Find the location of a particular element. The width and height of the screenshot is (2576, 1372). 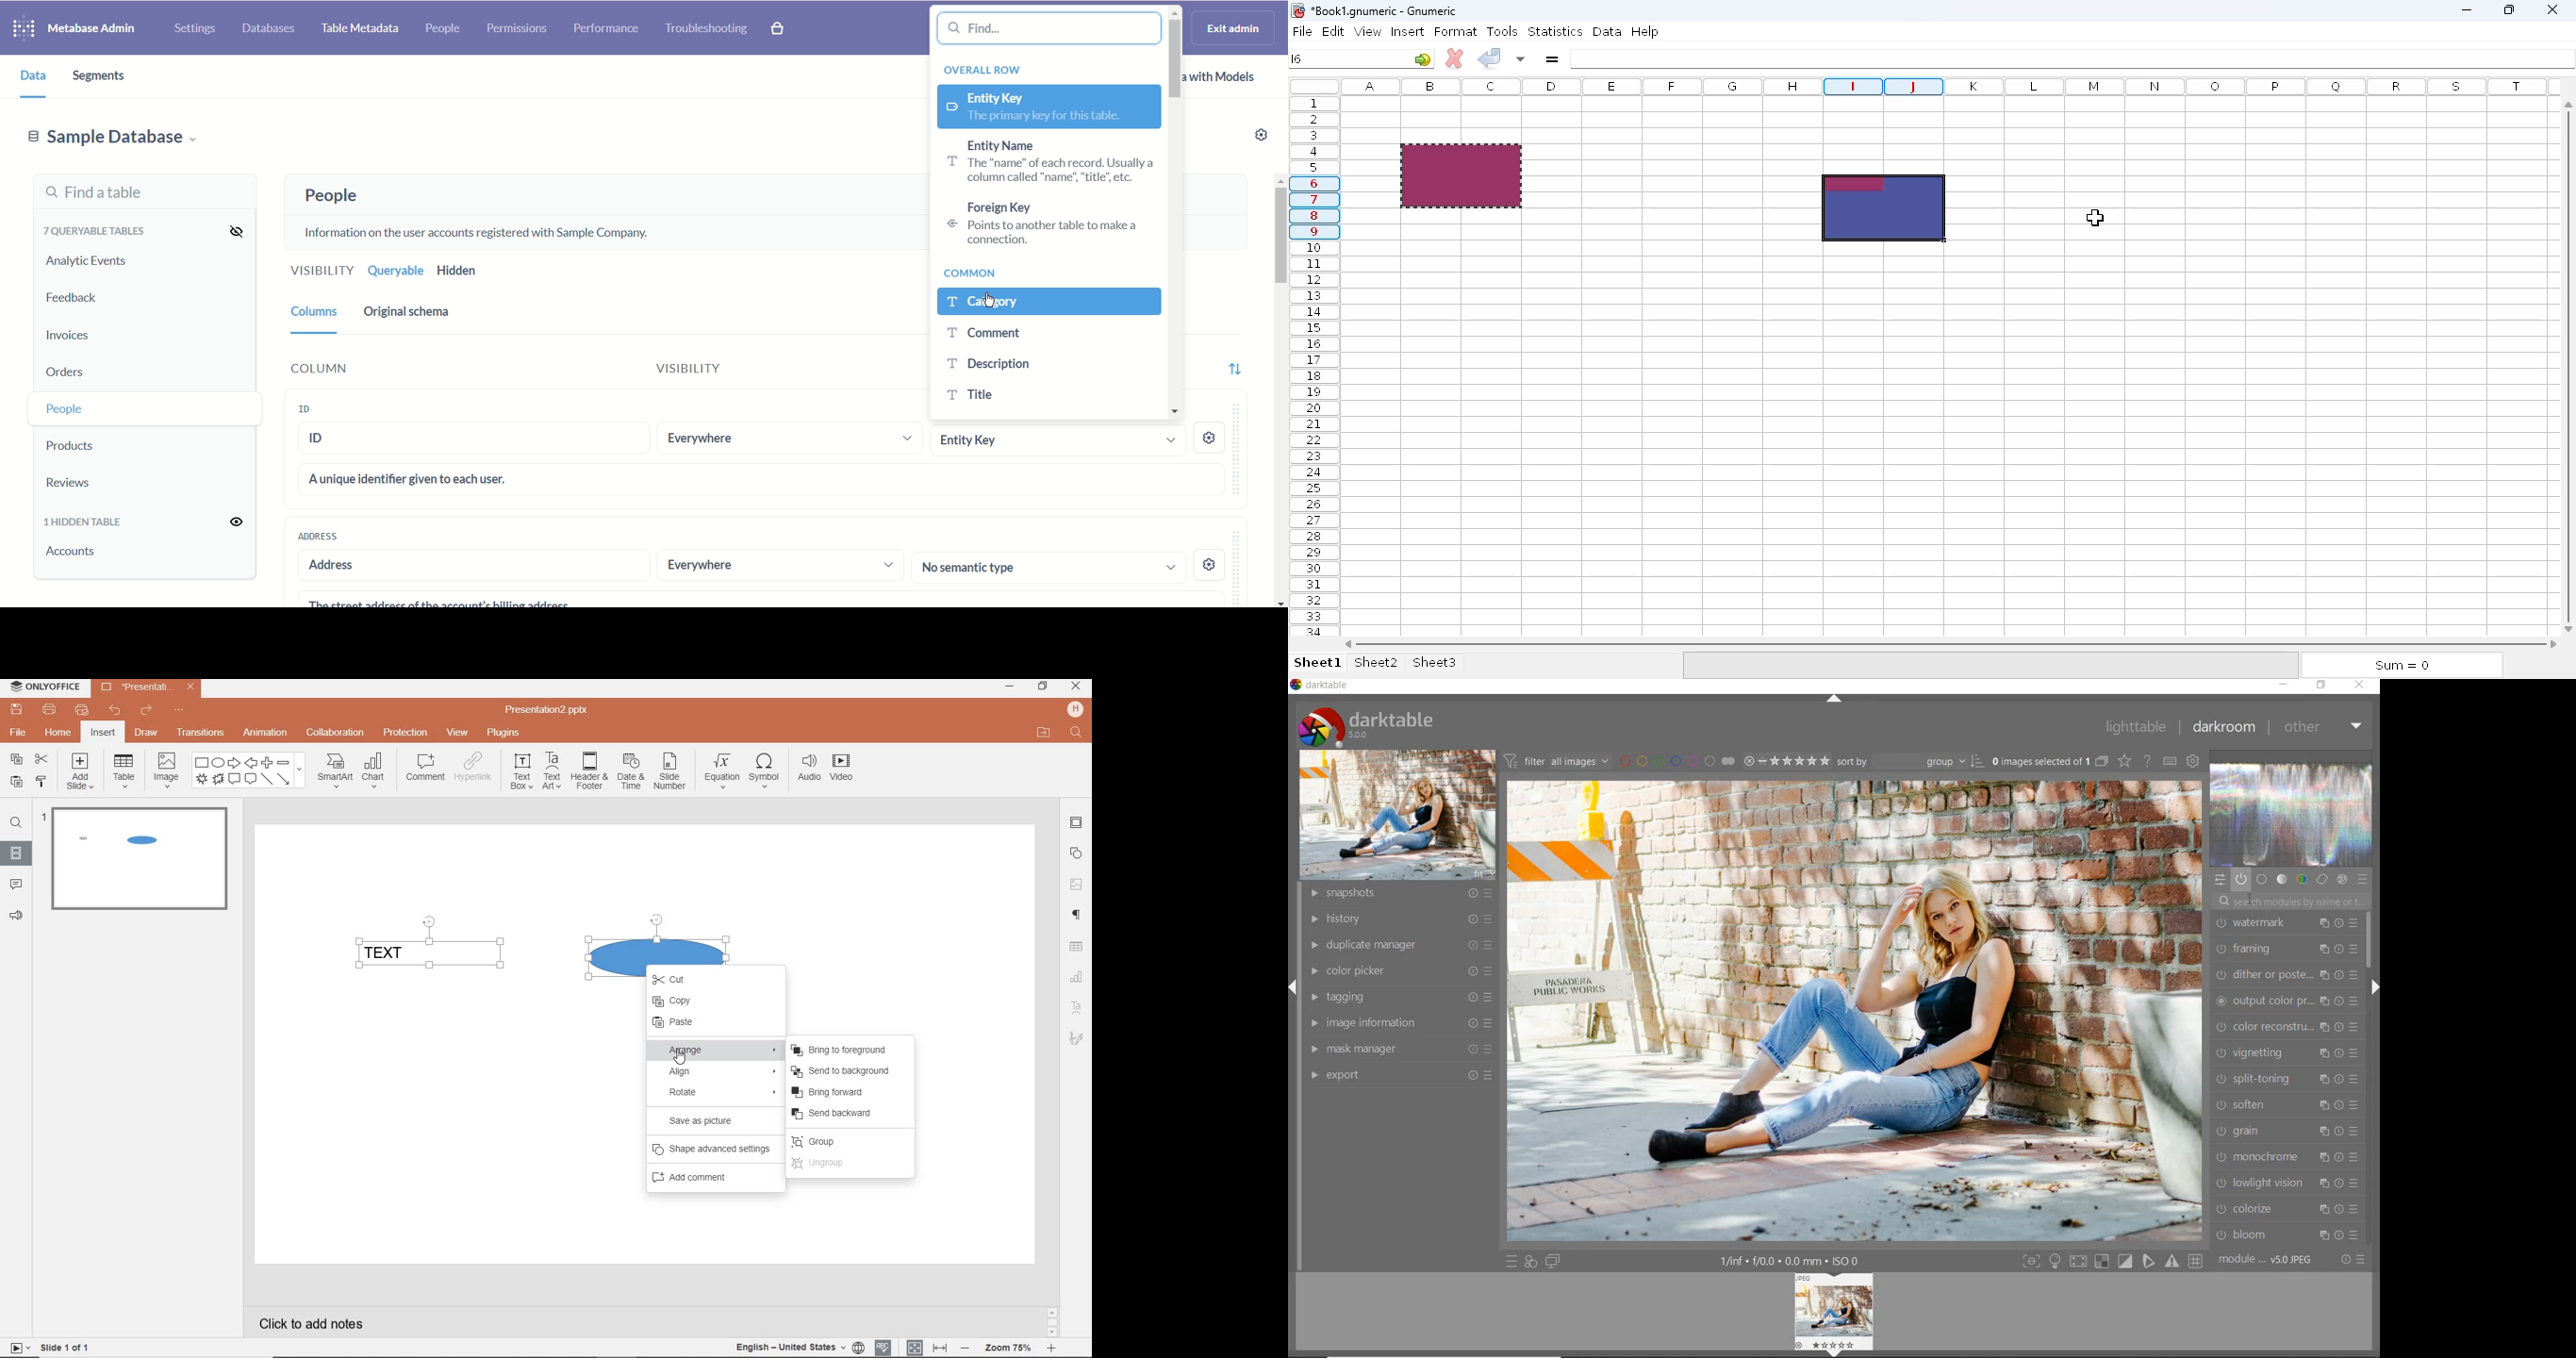

edit is located at coordinates (1334, 30).